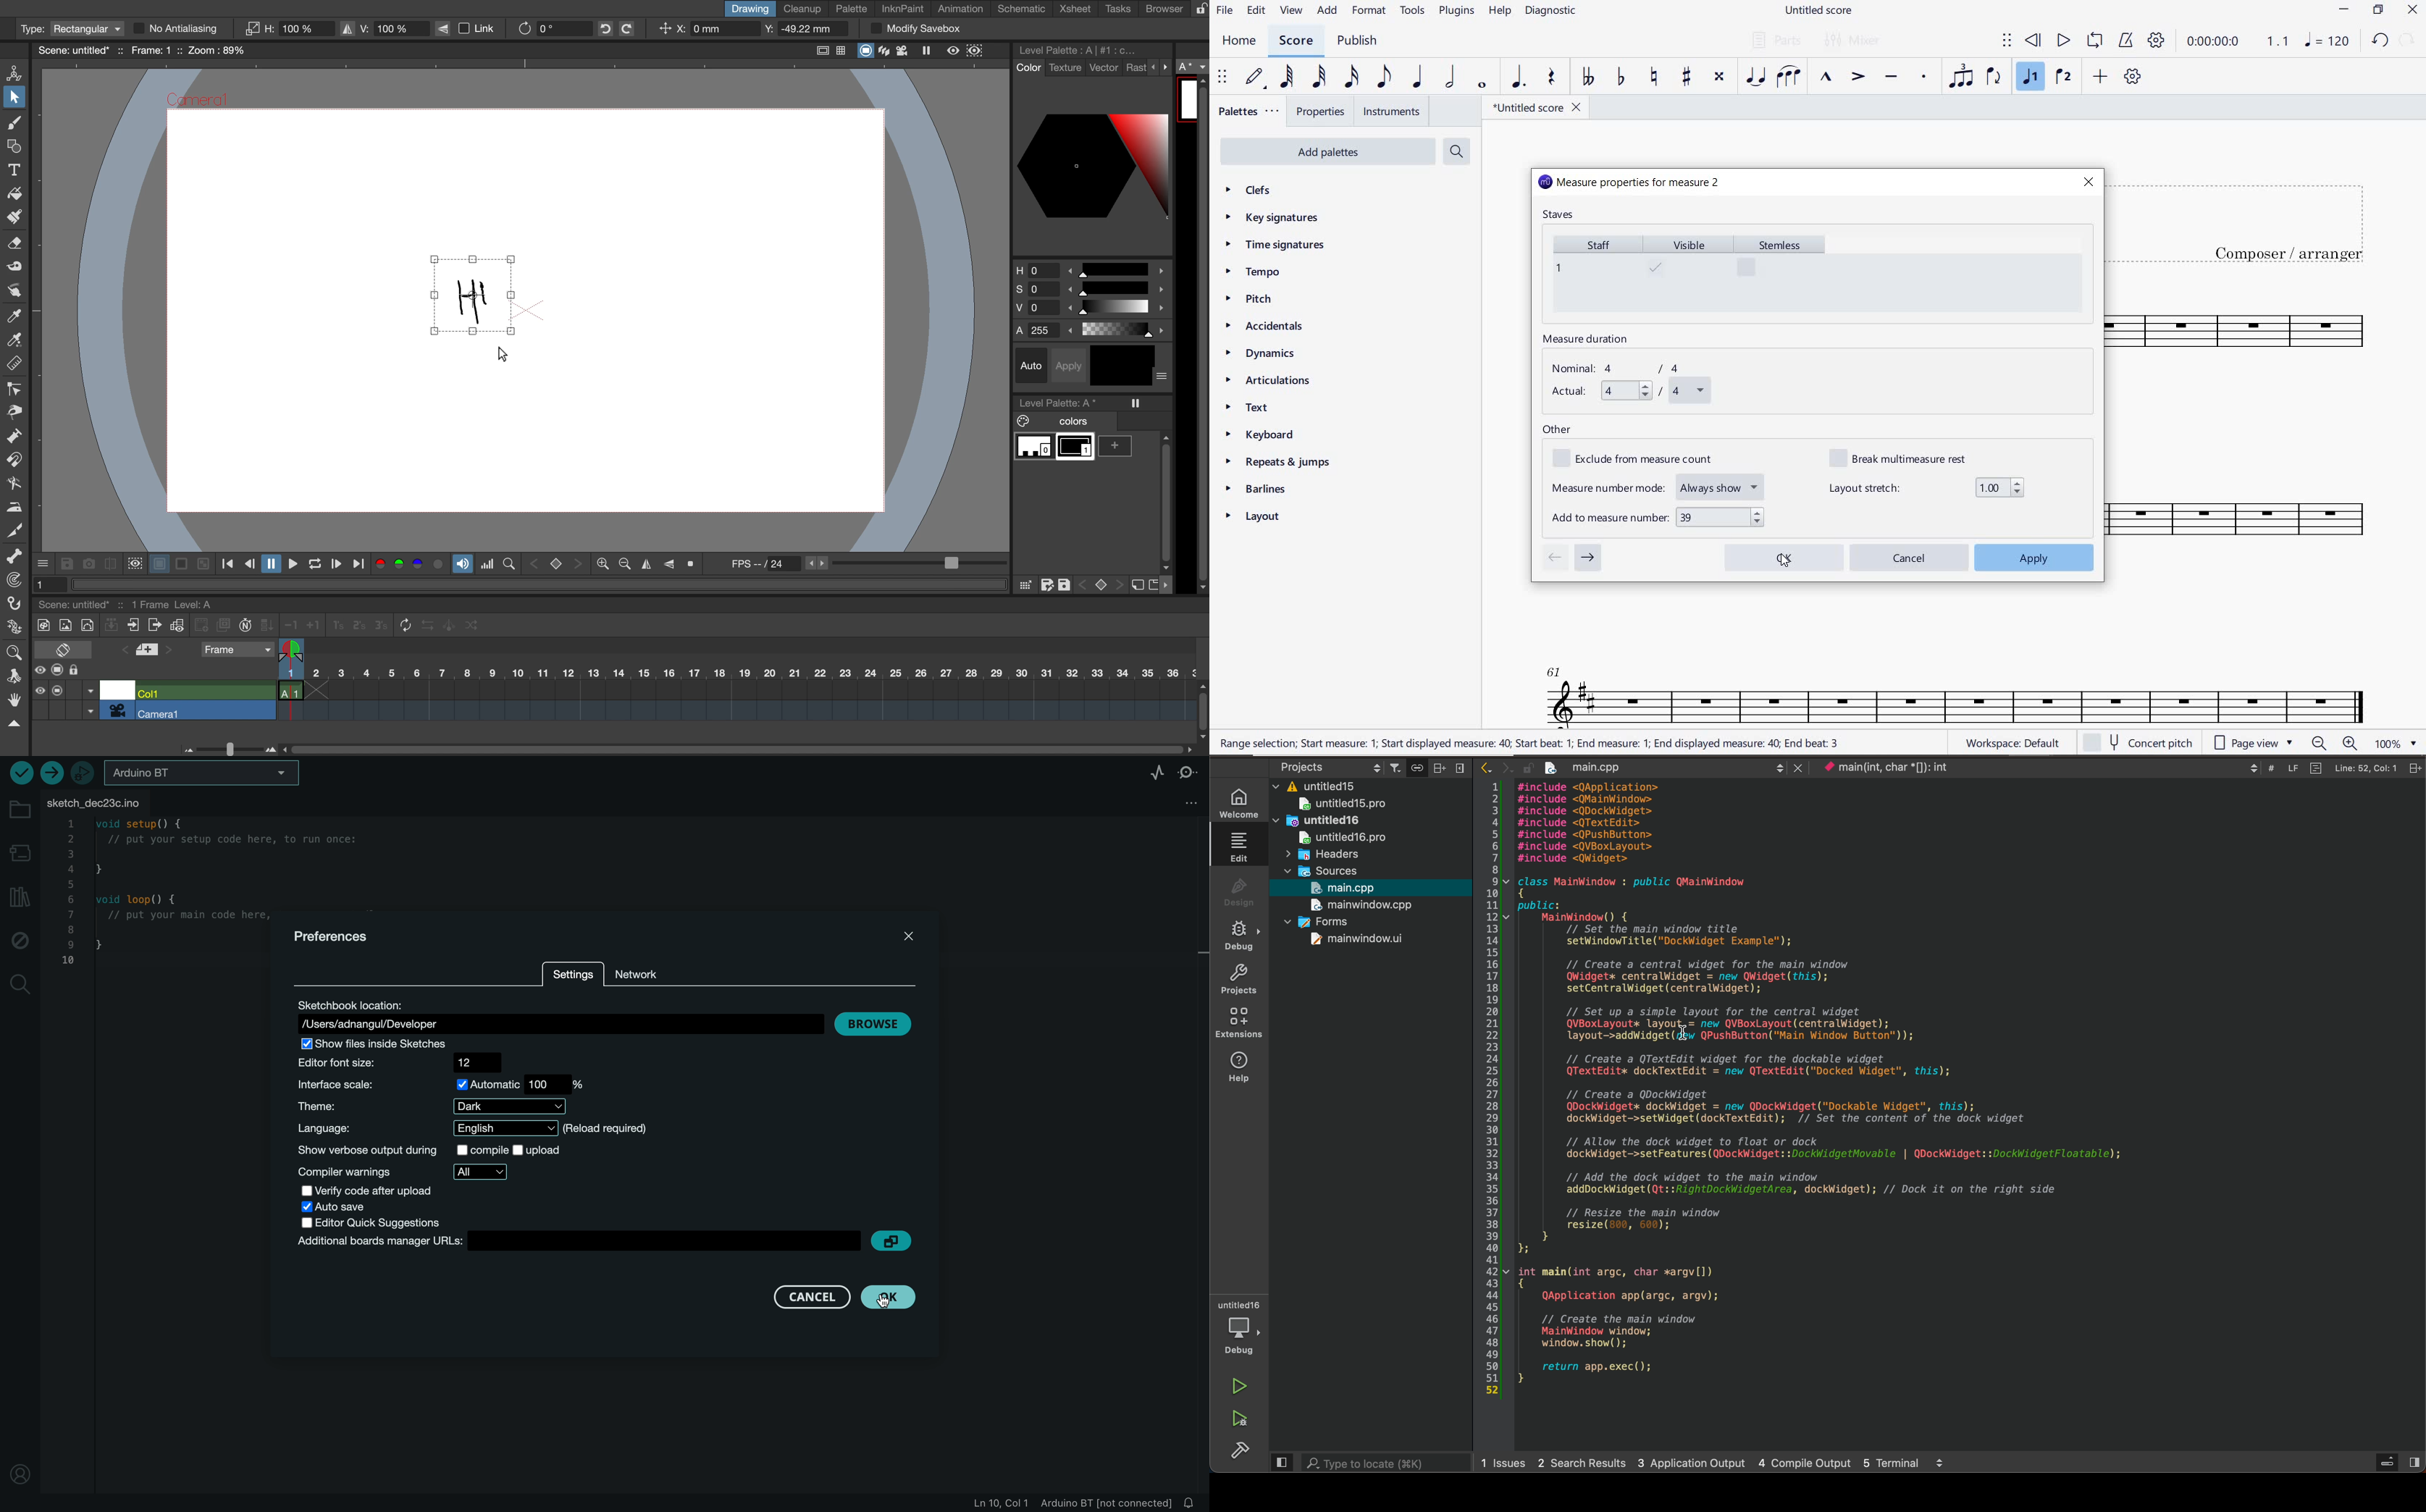 This screenshot has width=2436, height=1512. I want to click on title, so click(2251, 220).